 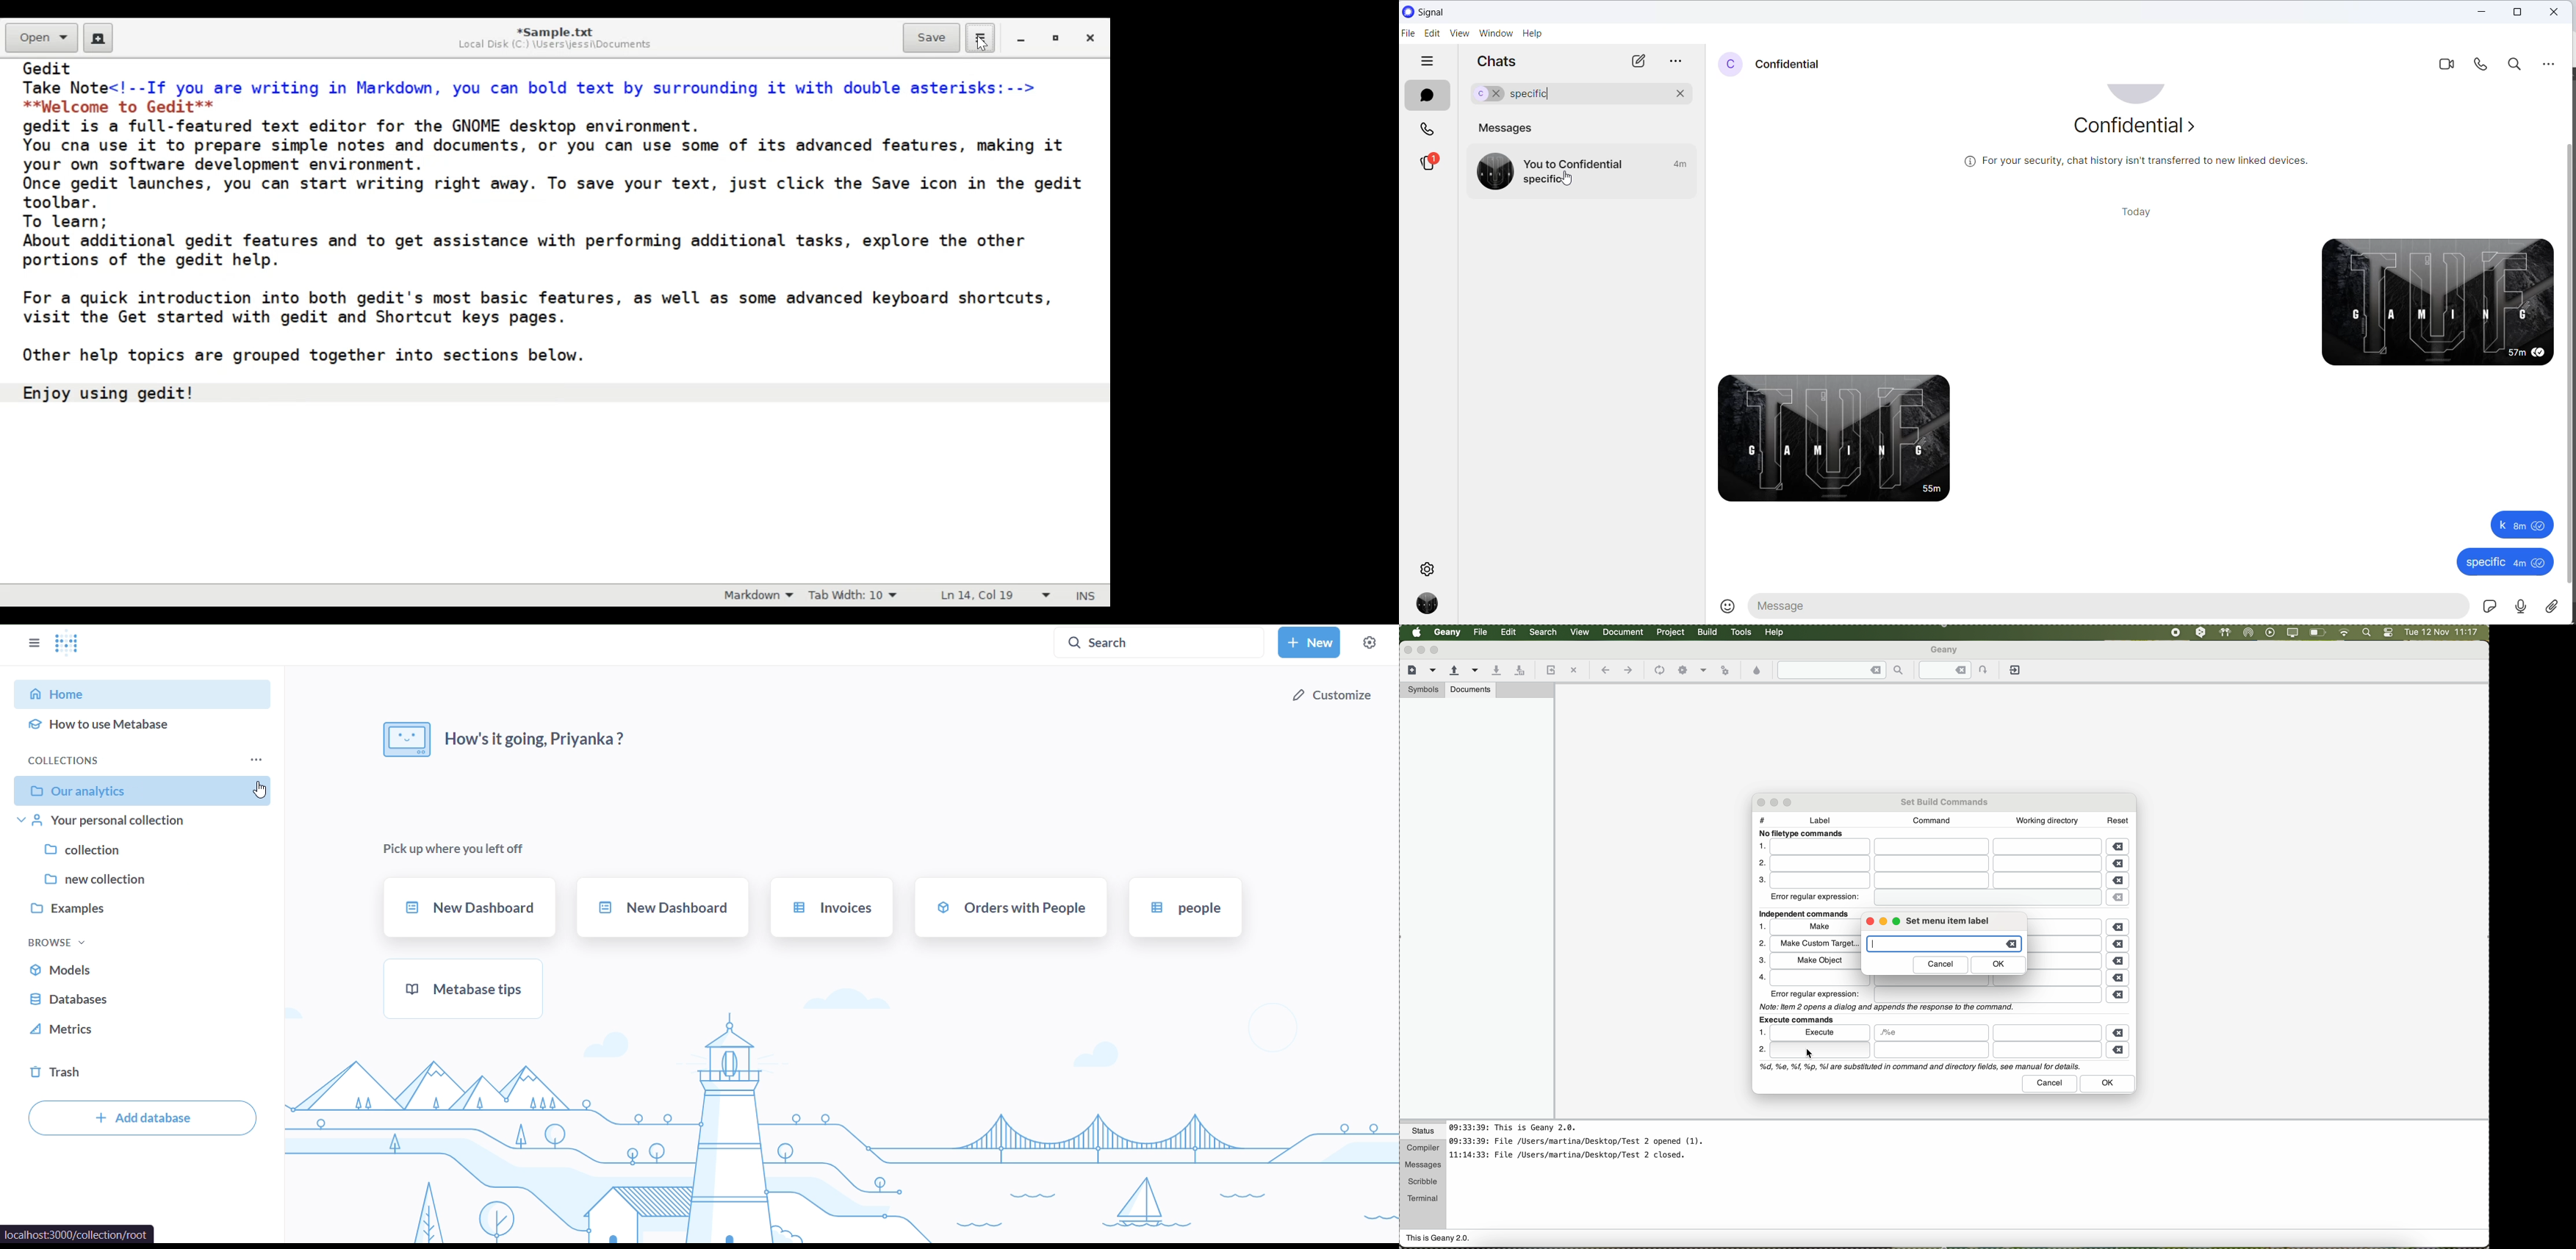 What do you see at coordinates (1537, 95) in the screenshot?
I see `search word` at bounding box center [1537, 95].